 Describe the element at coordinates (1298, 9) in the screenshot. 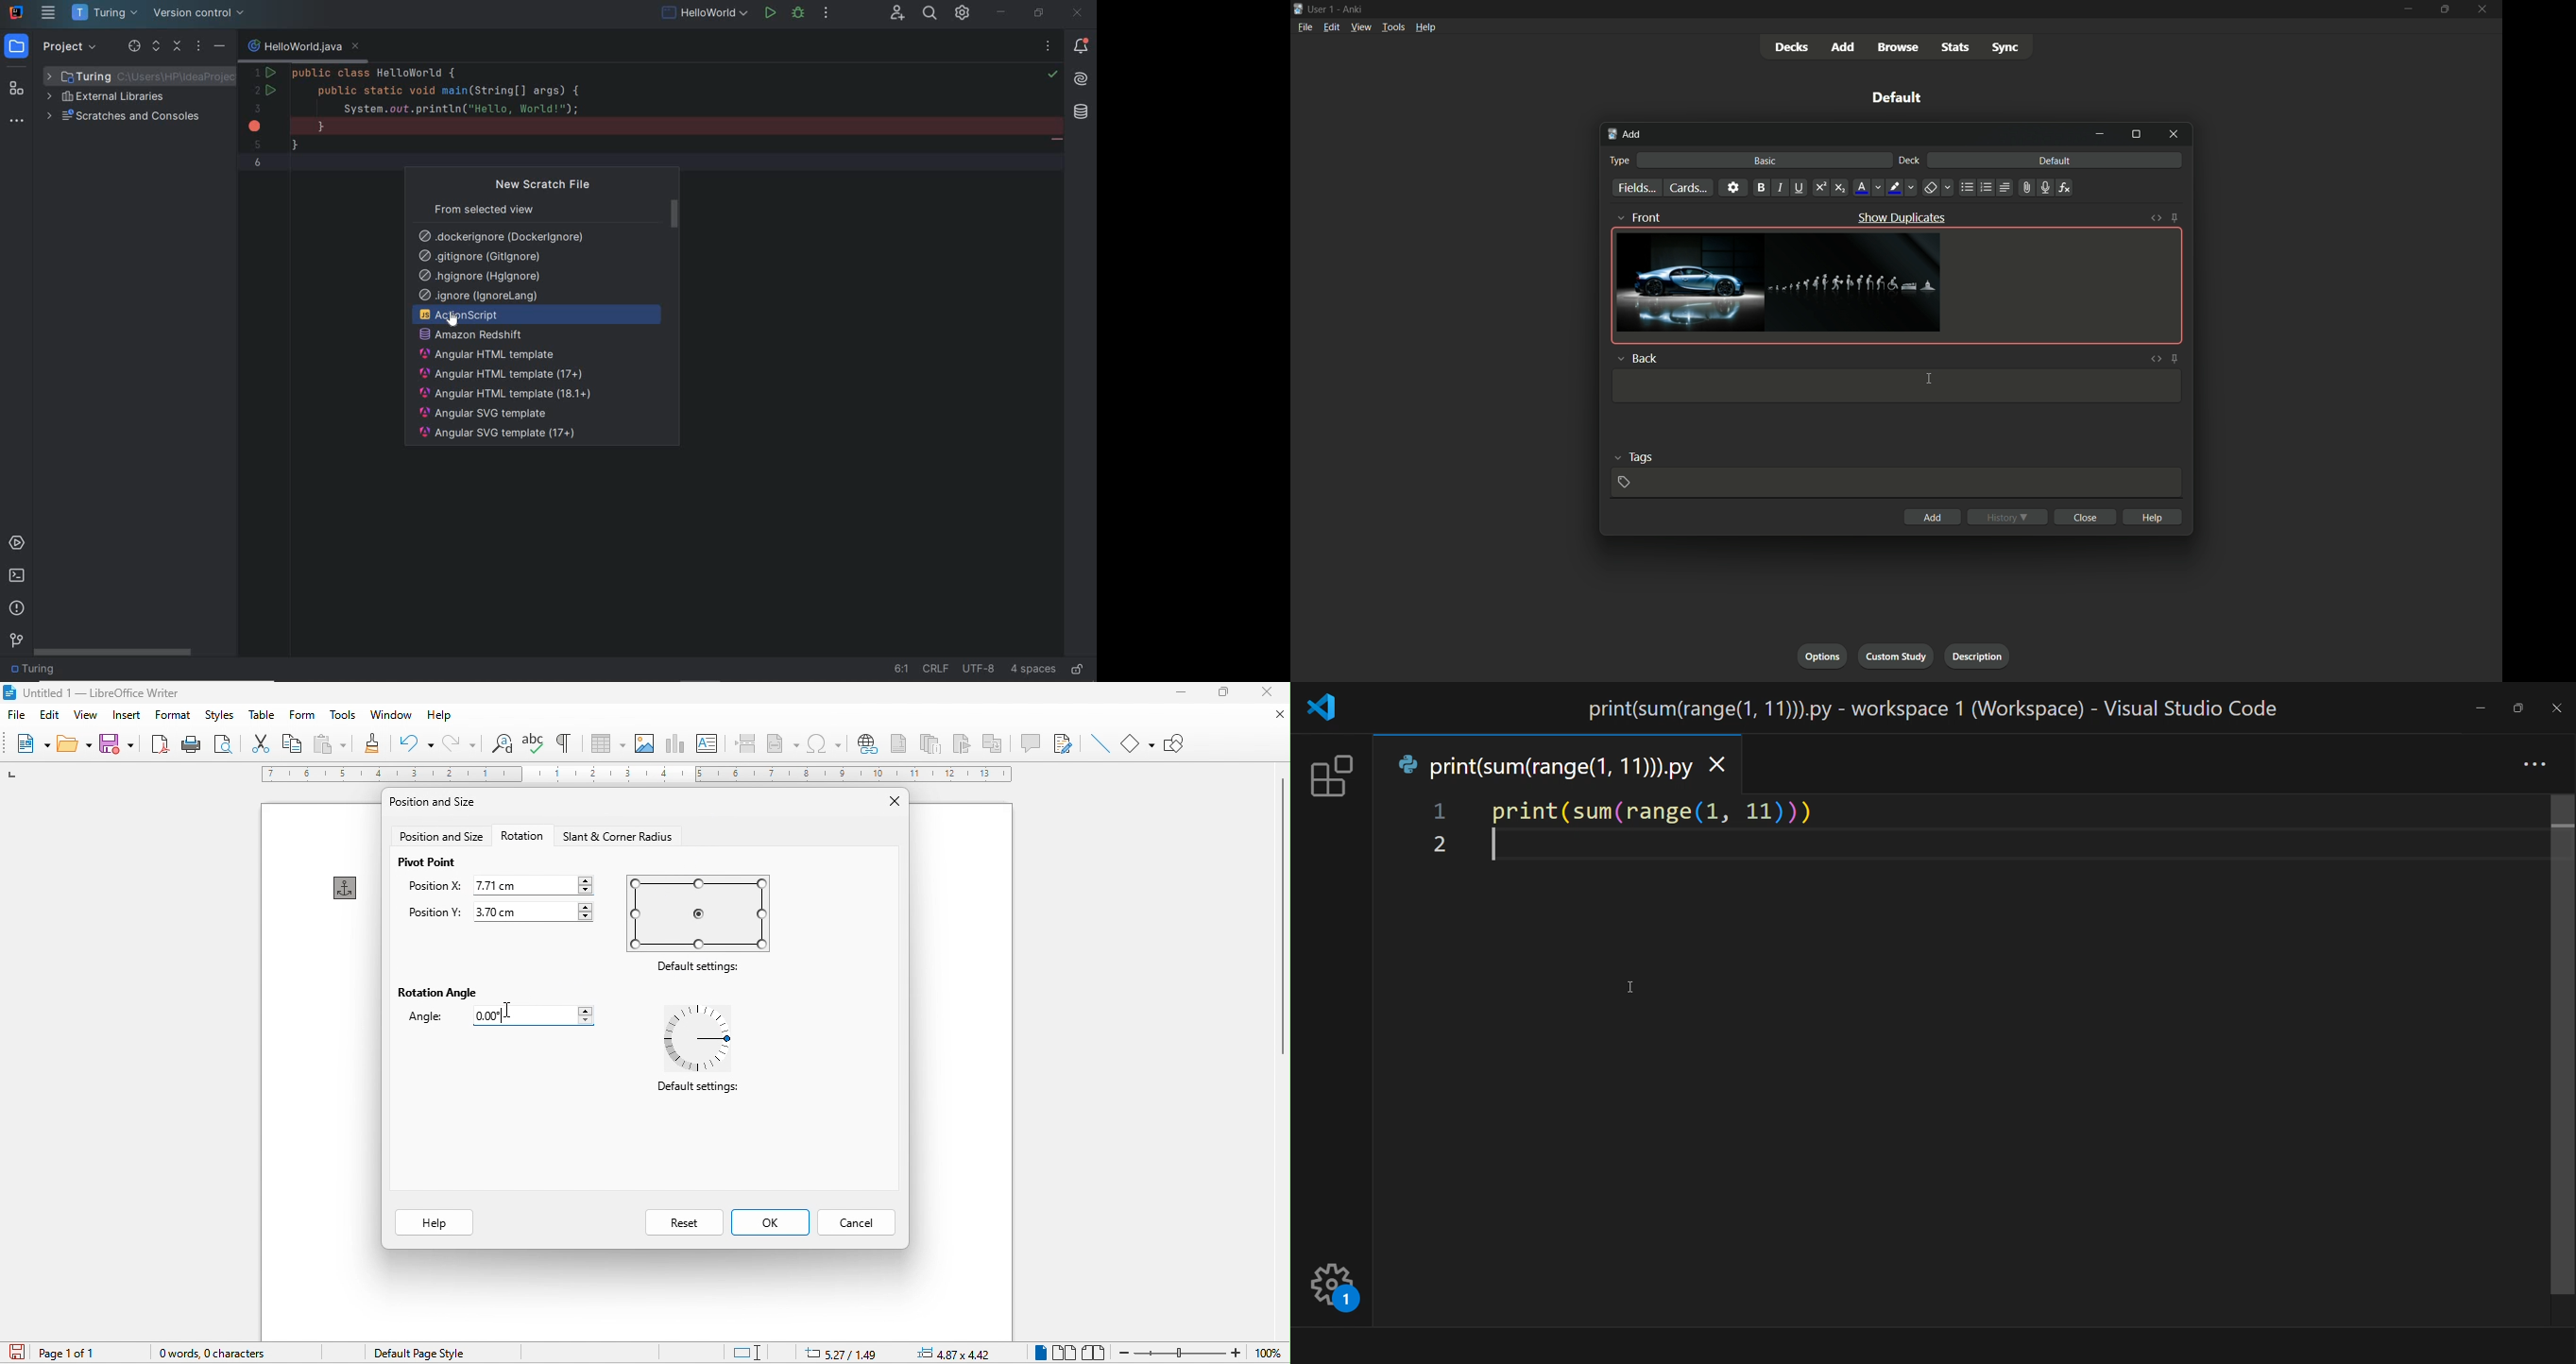

I see `app icon` at that location.